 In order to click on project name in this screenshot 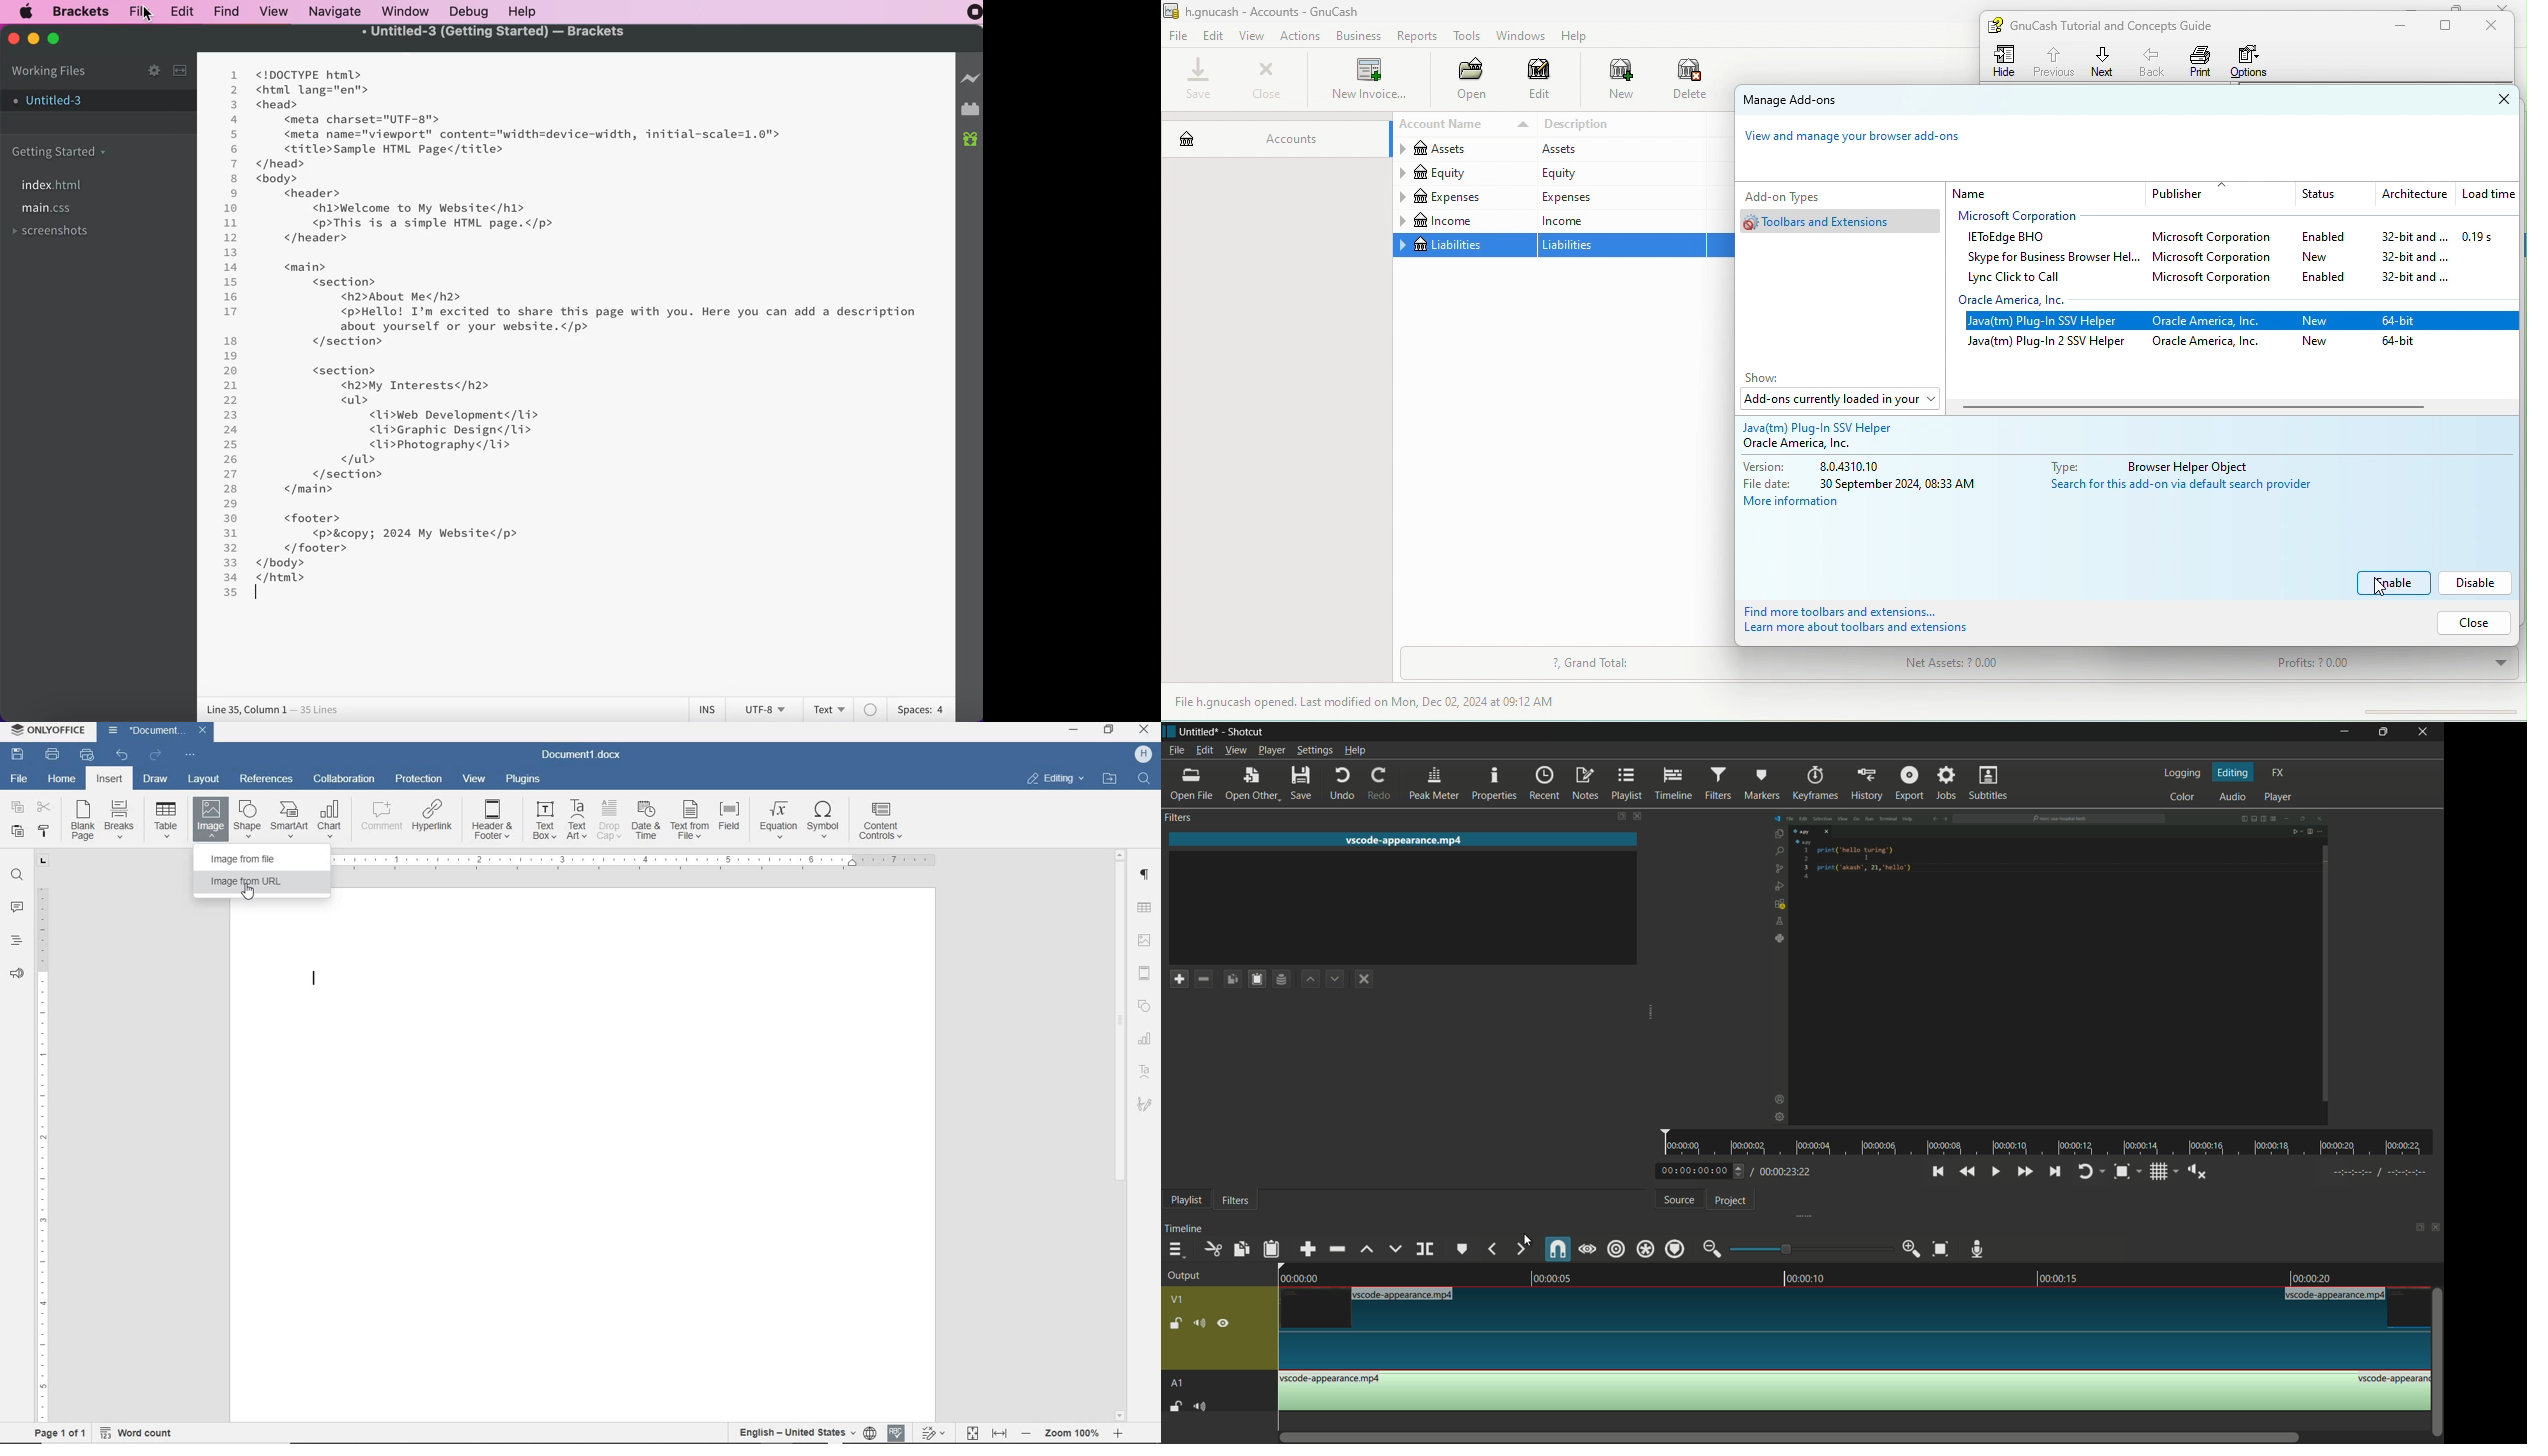, I will do `click(1200, 733)`.